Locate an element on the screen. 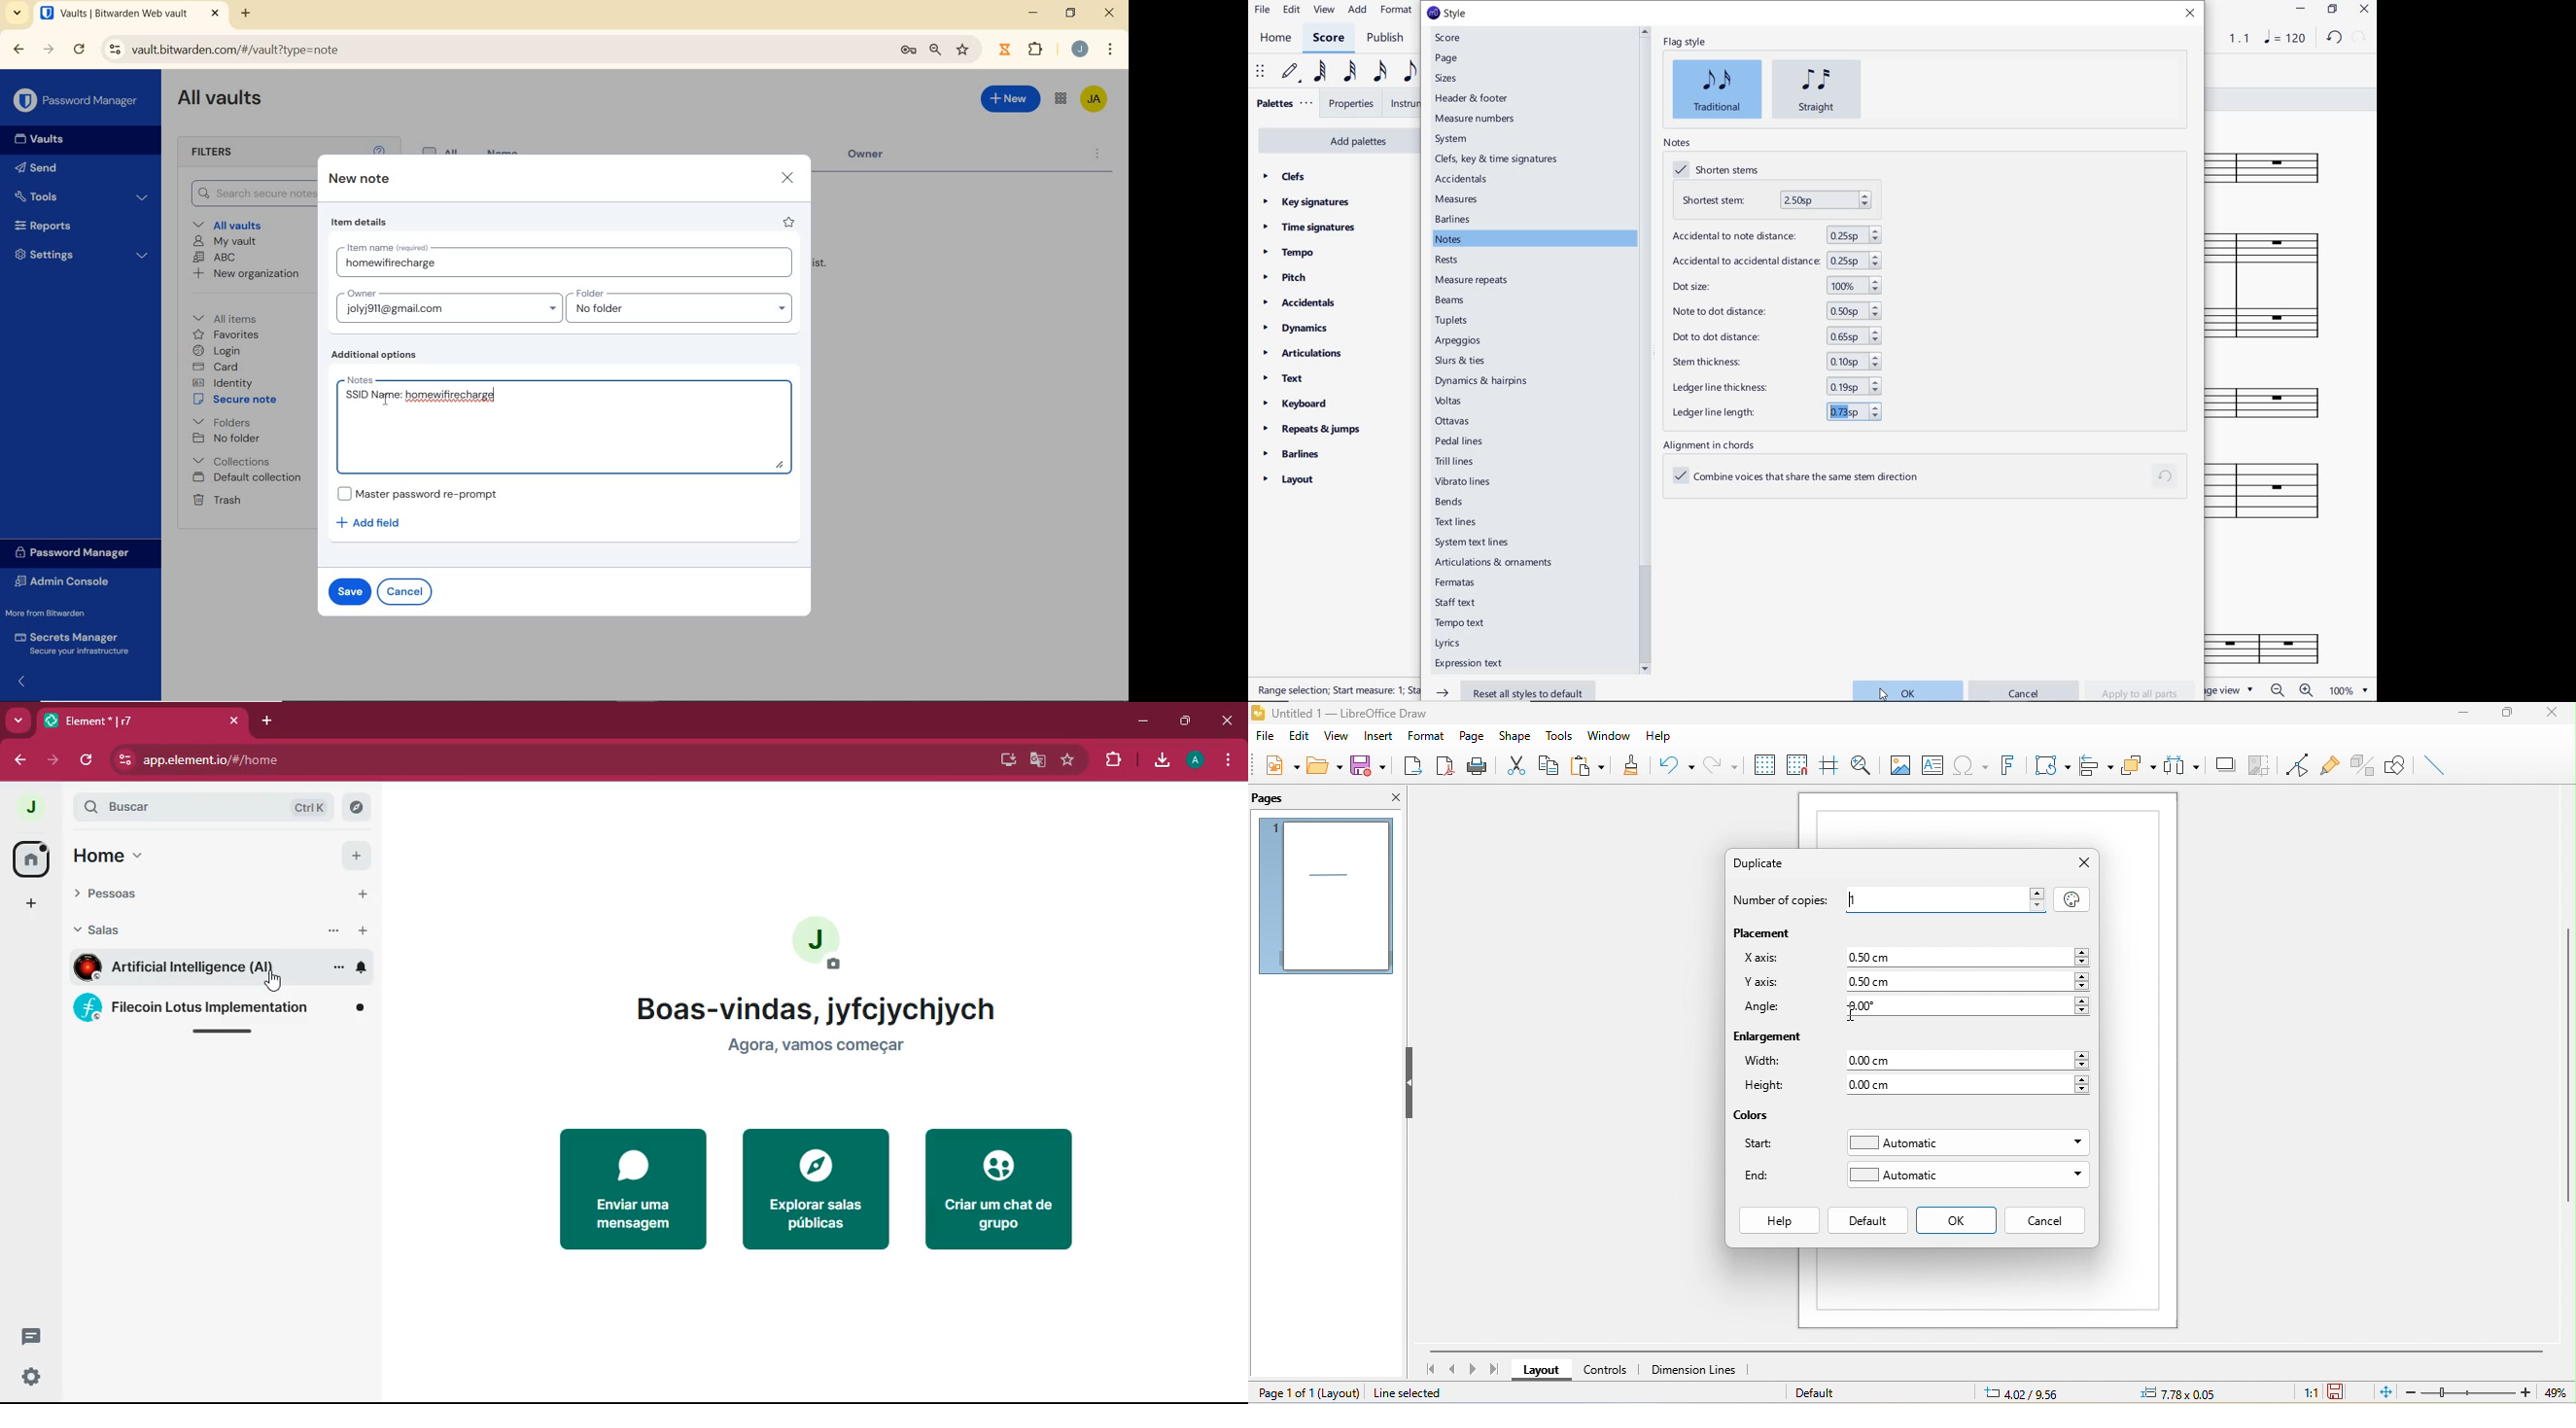 The height and width of the screenshot is (1428, 2576). 0.00 is located at coordinates (1964, 1006).